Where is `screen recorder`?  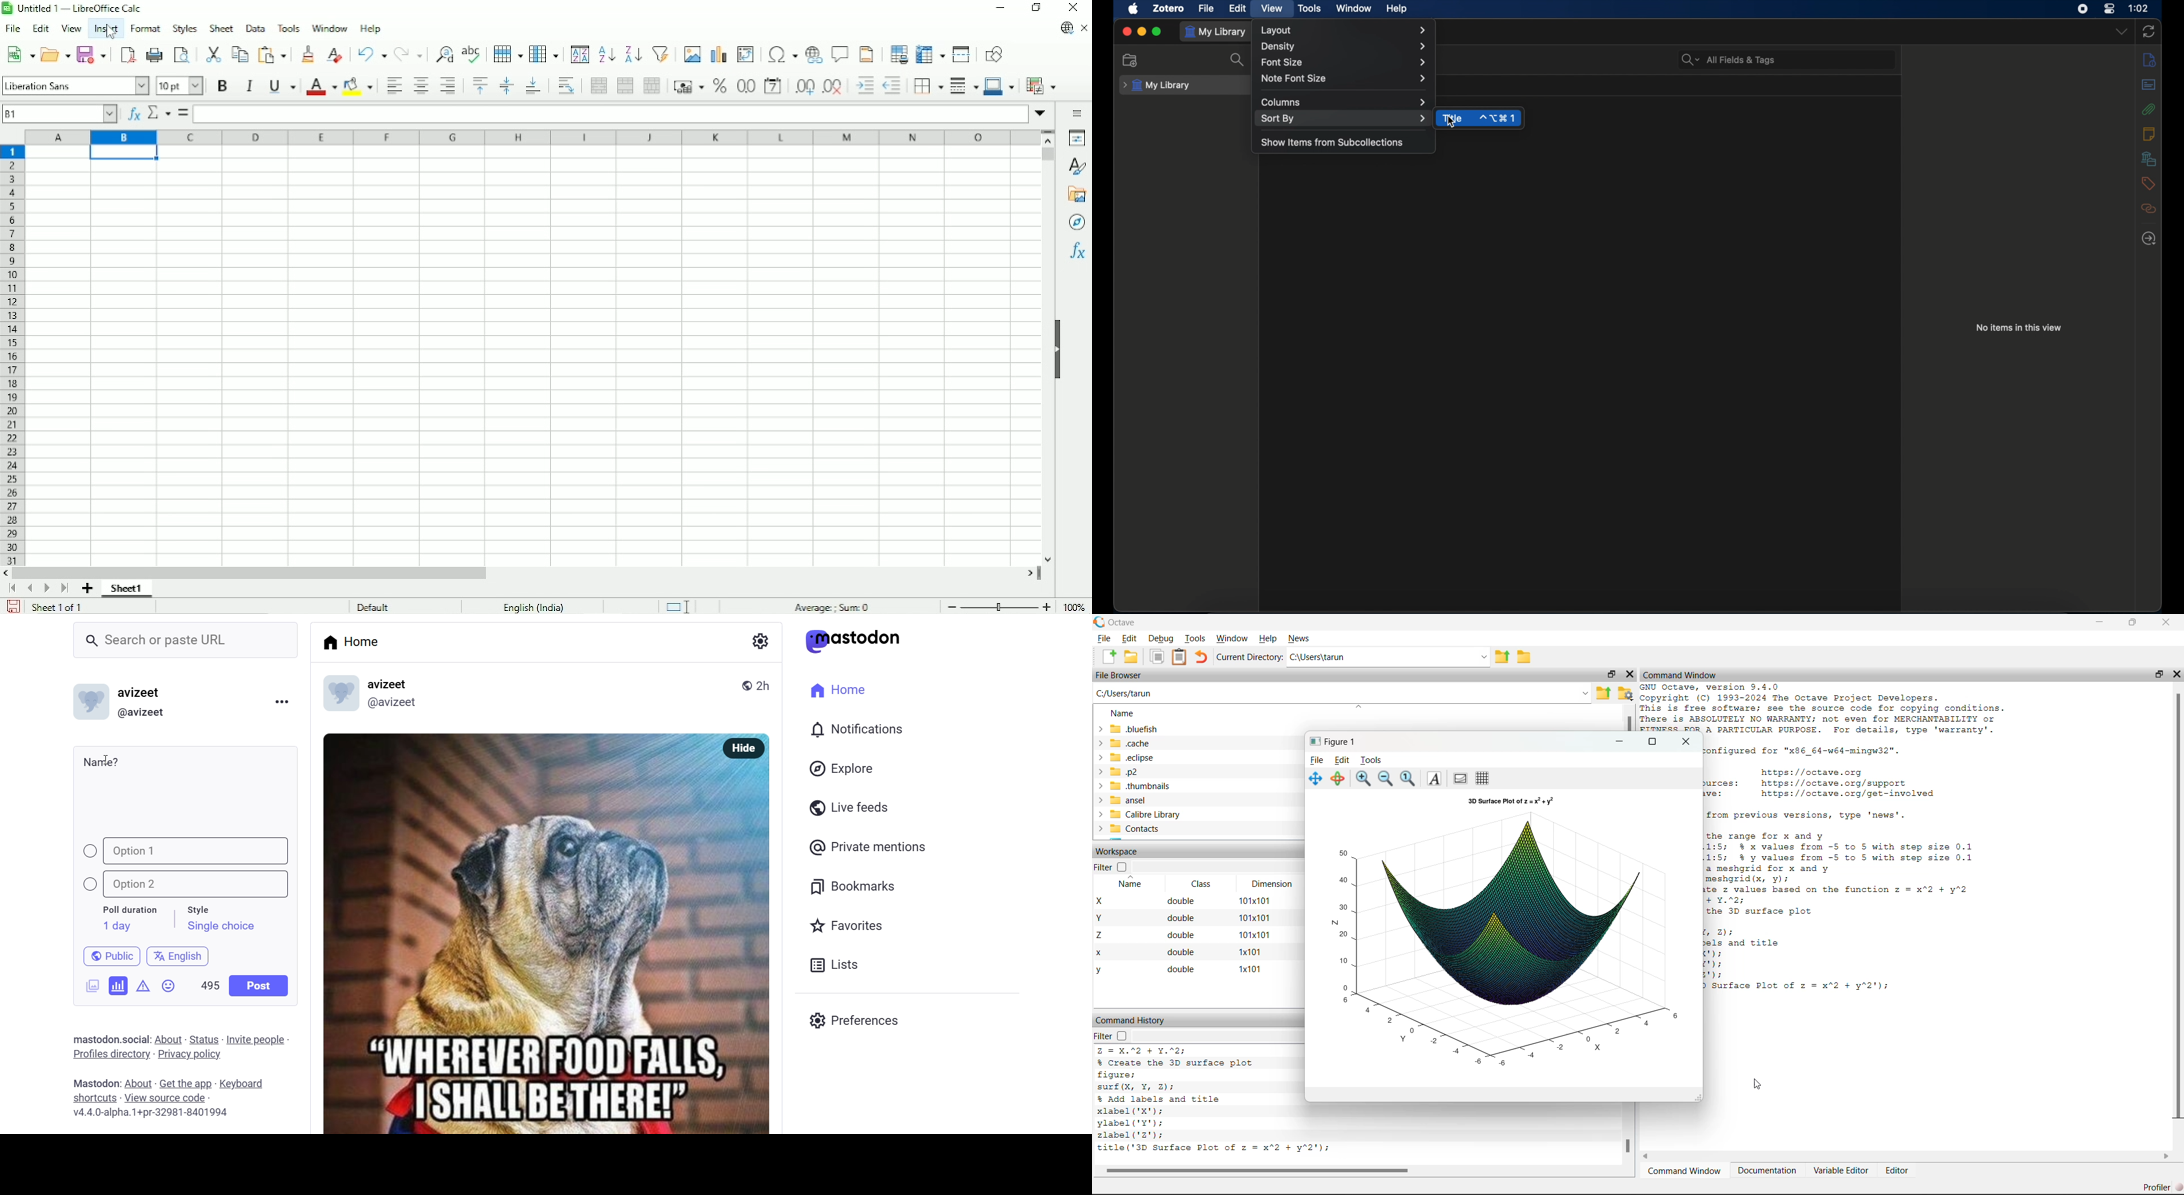 screen recorder is located at coordinates (2083, 9).